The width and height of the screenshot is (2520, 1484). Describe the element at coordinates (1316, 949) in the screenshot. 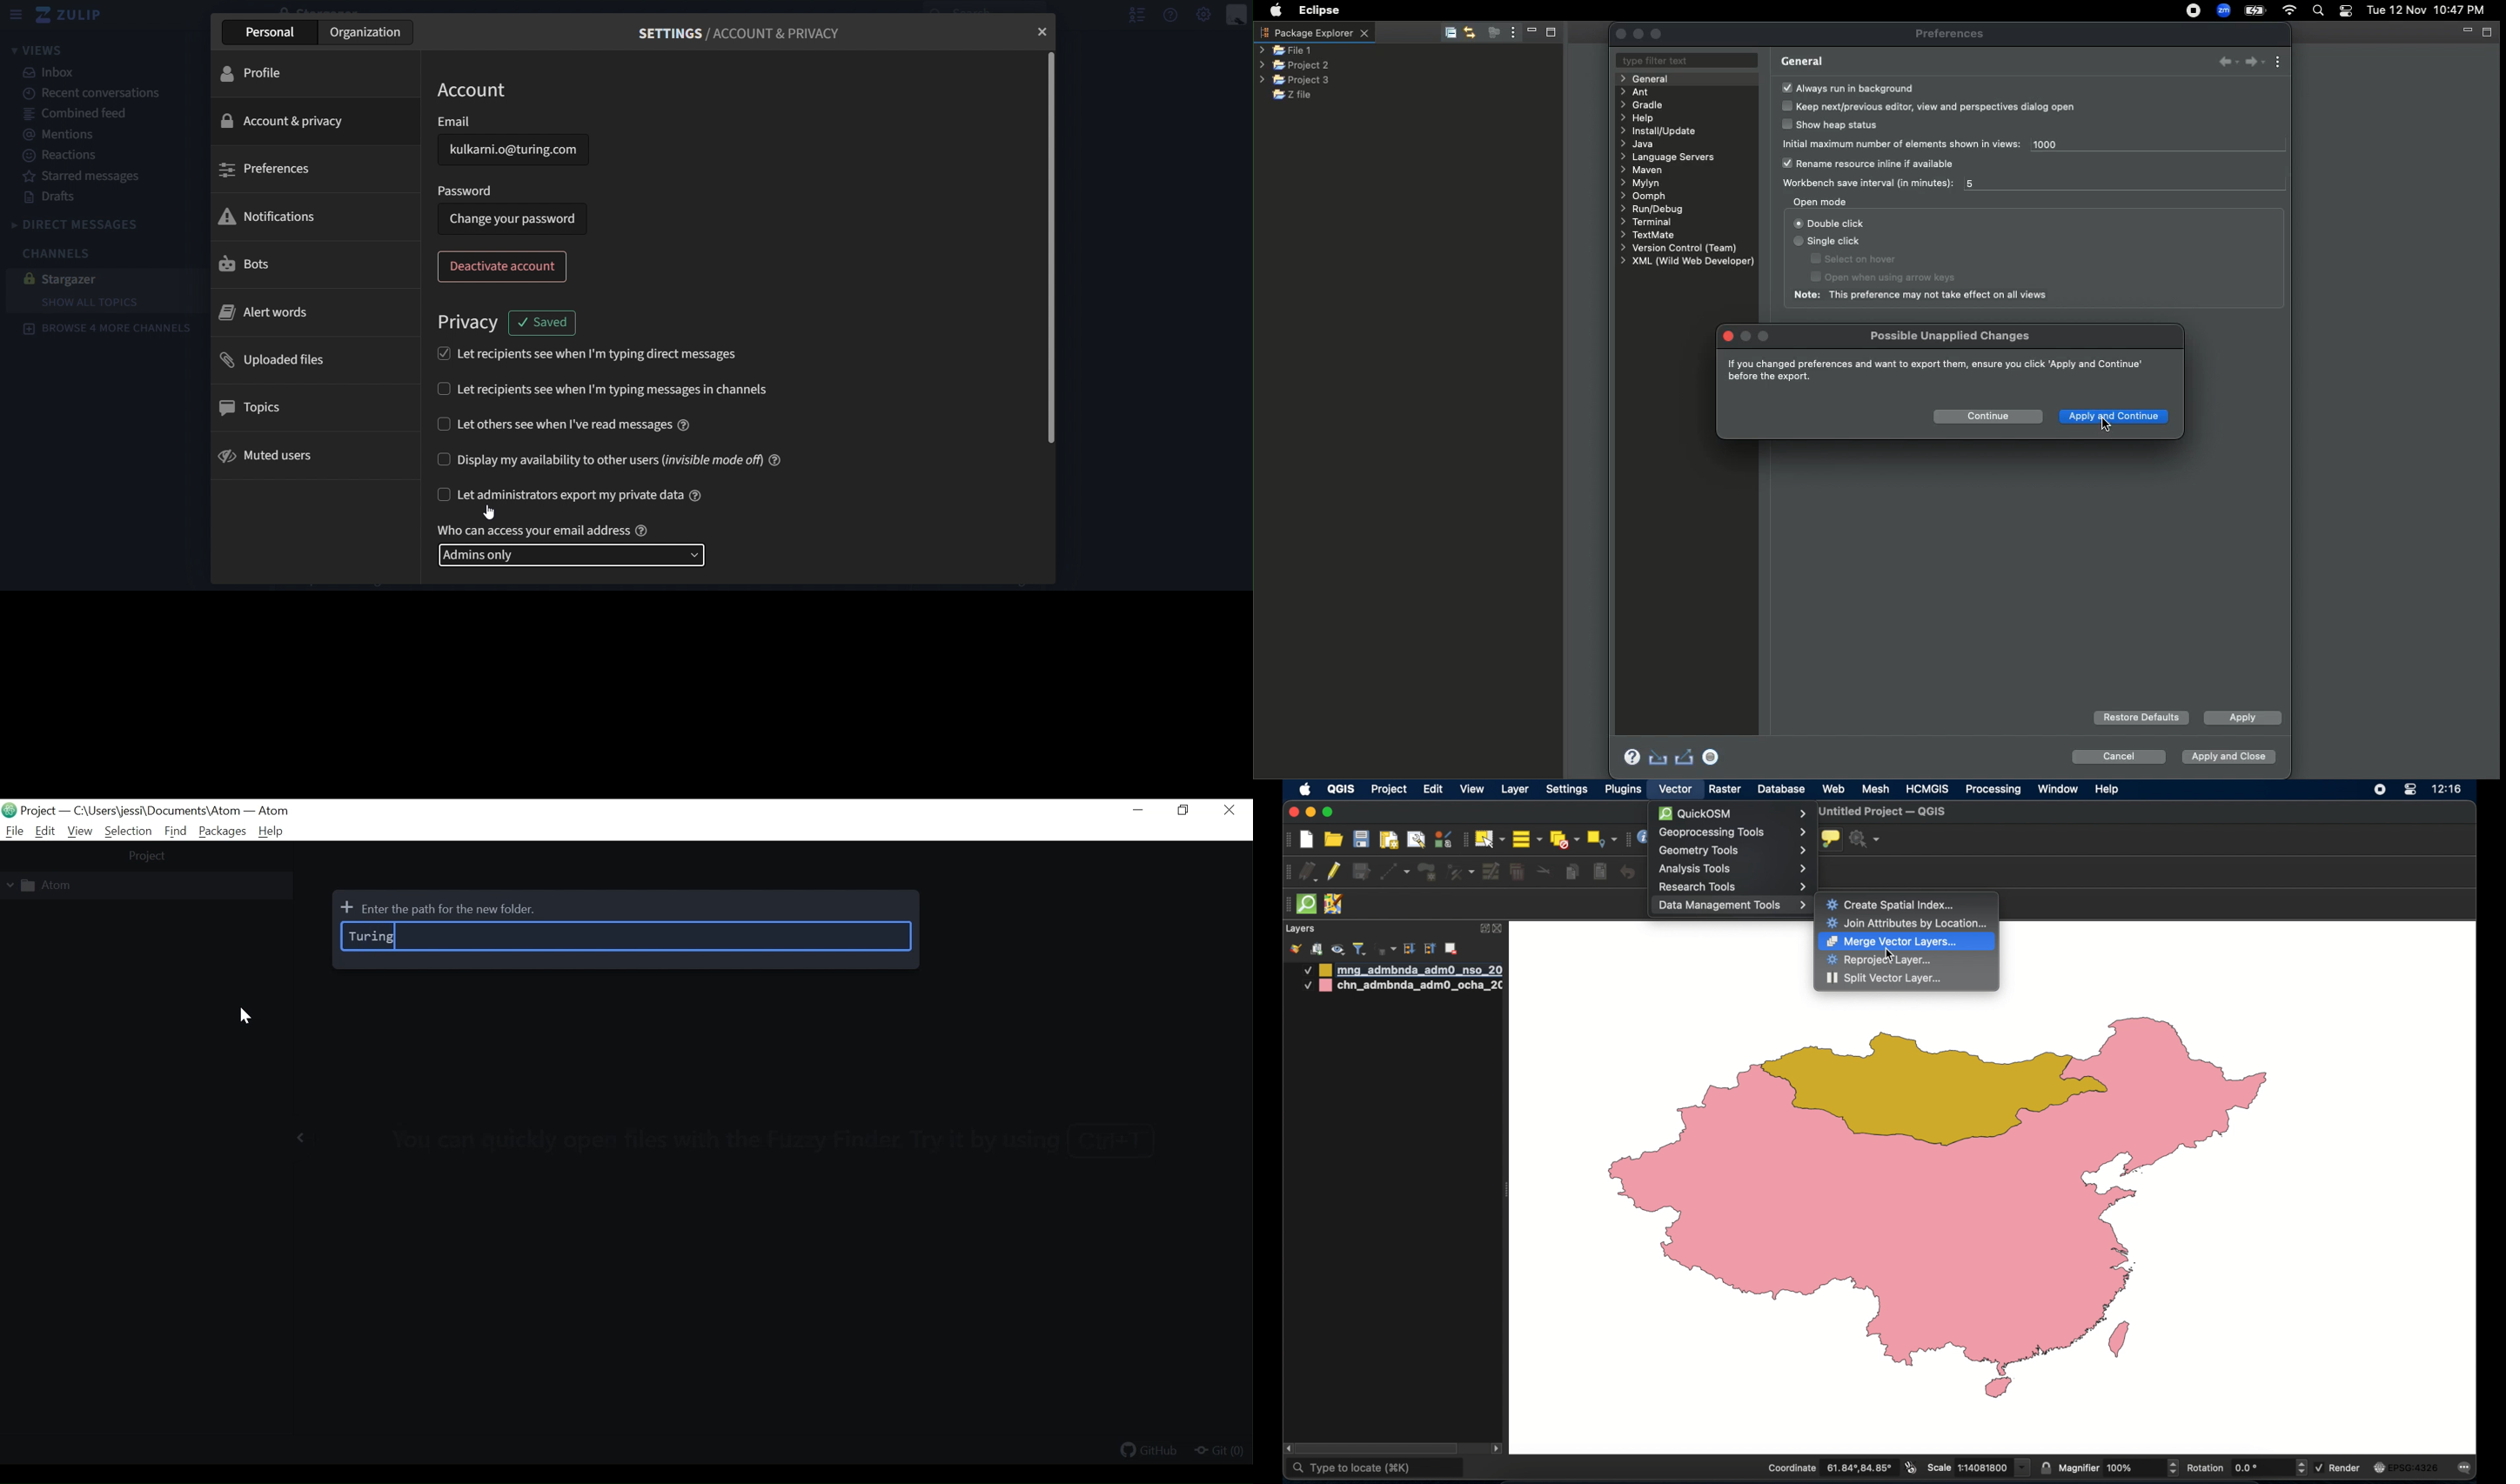

I see `add group` at that location.